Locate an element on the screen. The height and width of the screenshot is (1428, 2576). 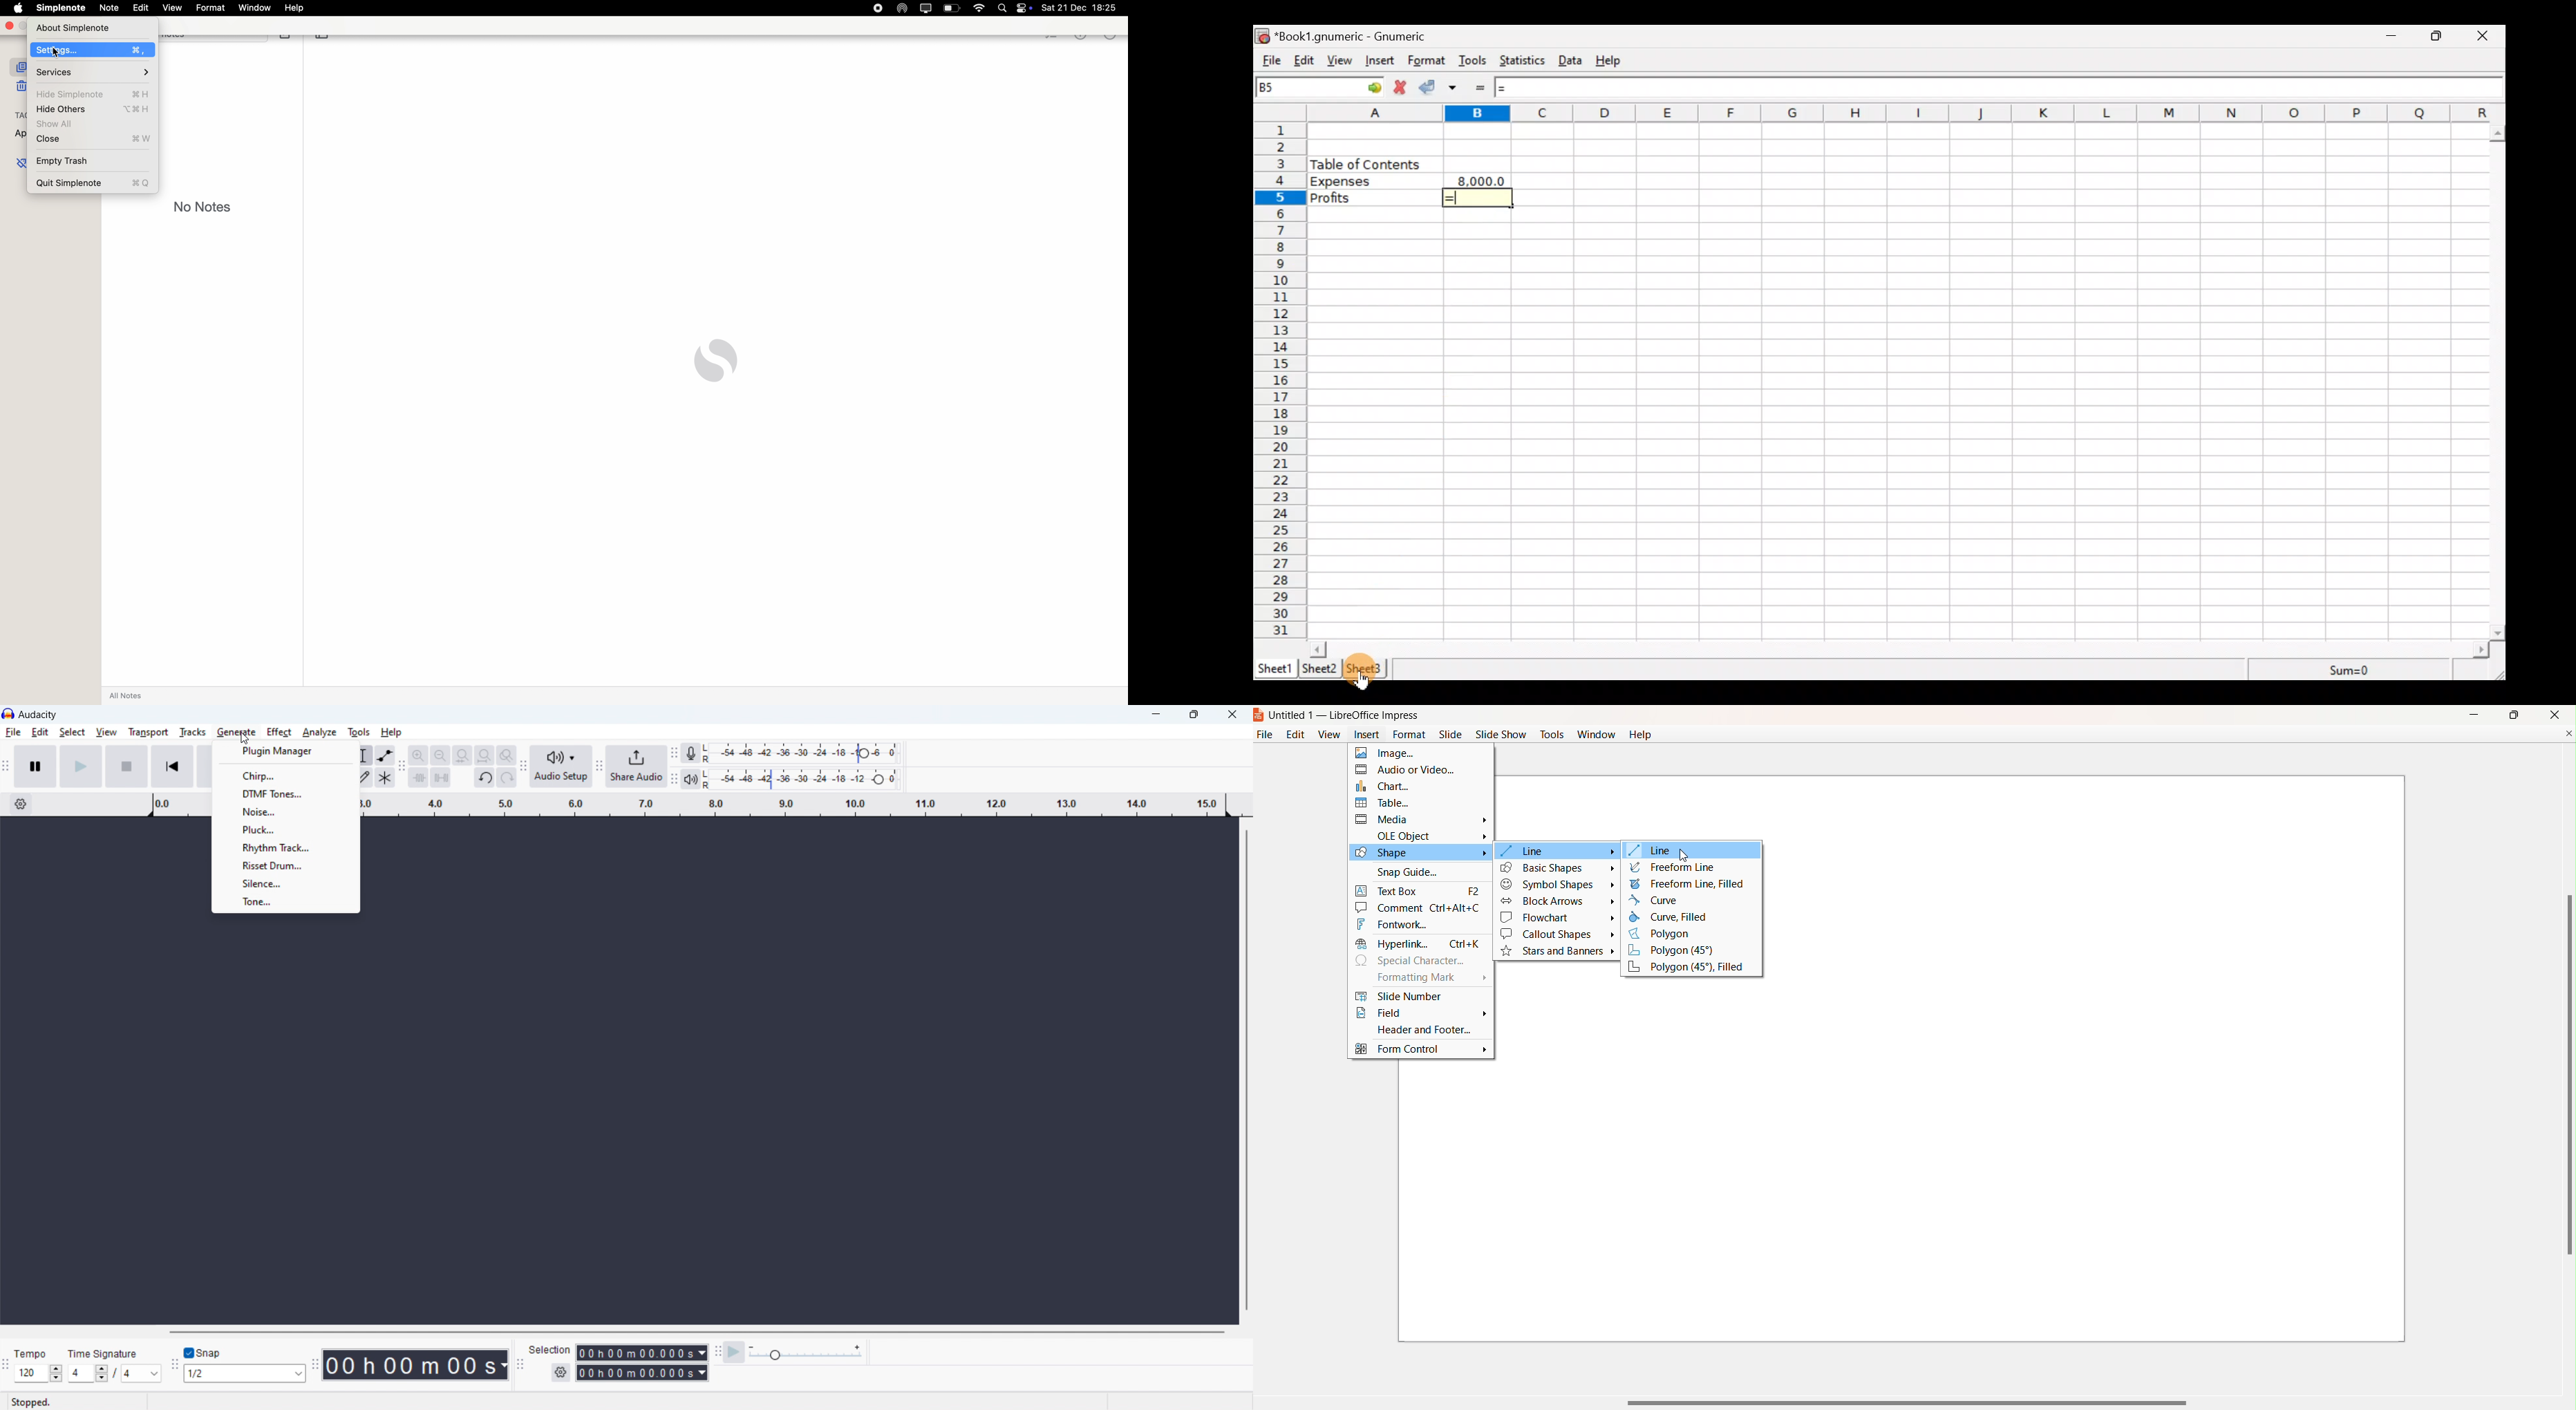
Sum=0 is located at coordinates (2351, 671).